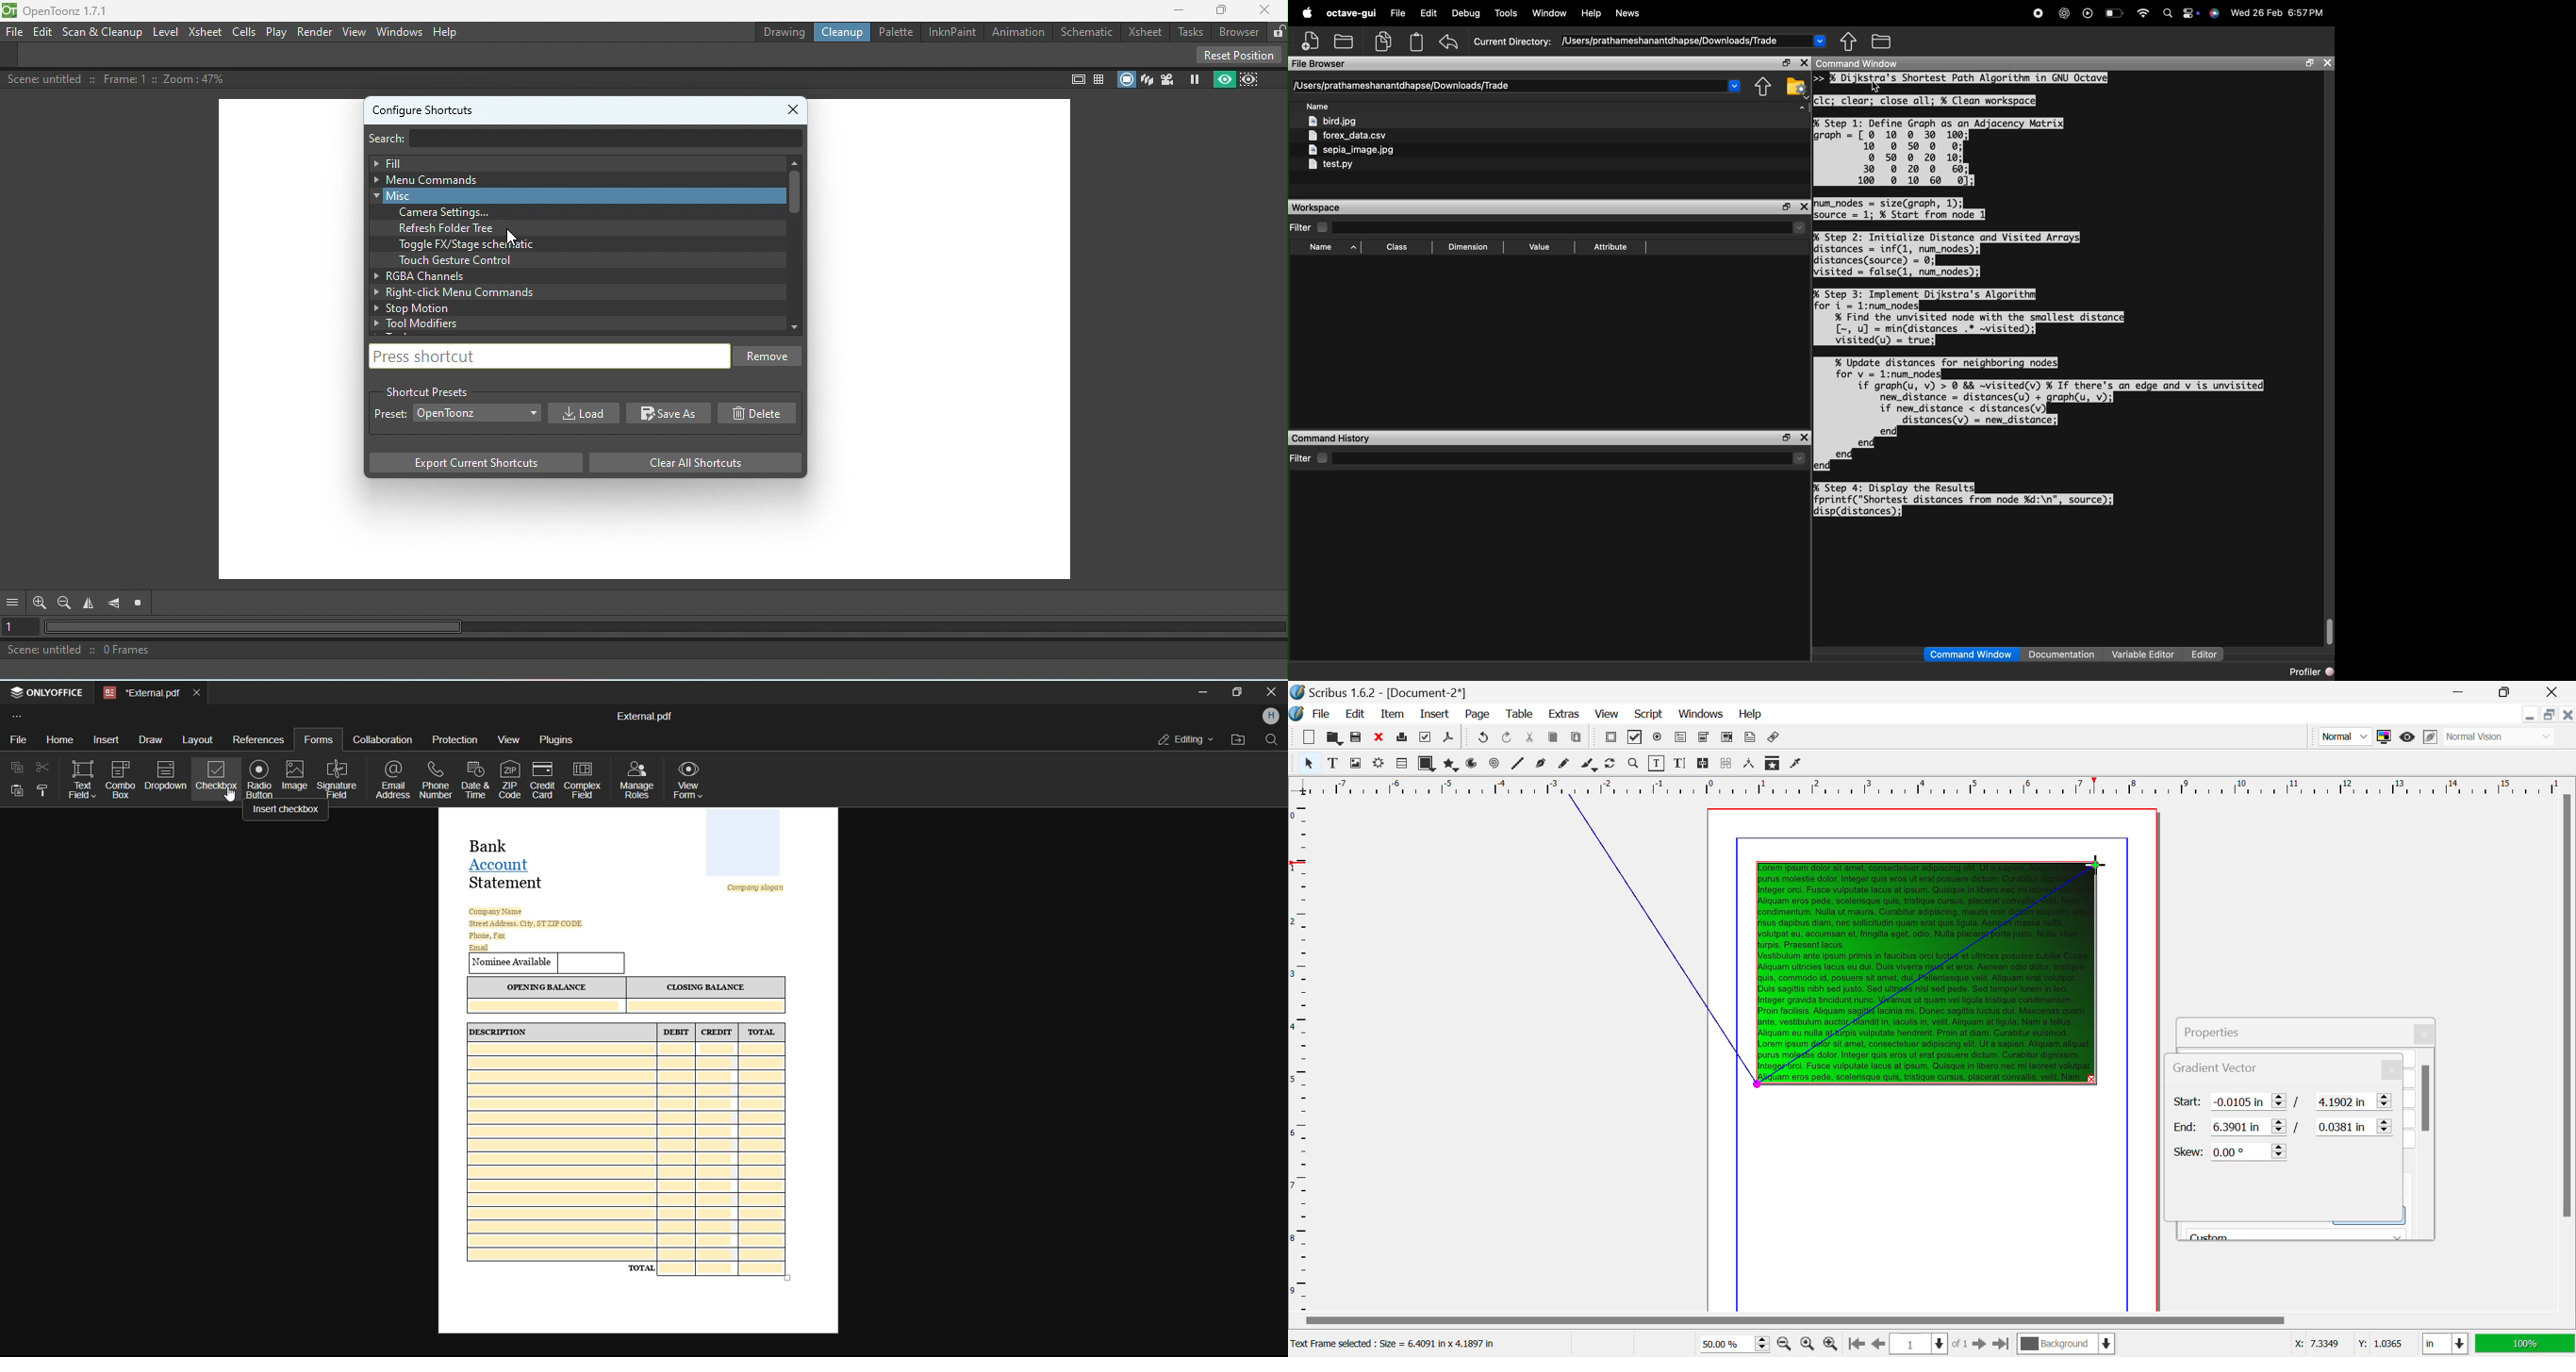 The width and height of the screenshot is (2576, 1372). I want to click on Page 1 of 1, so click(1927, 1344).